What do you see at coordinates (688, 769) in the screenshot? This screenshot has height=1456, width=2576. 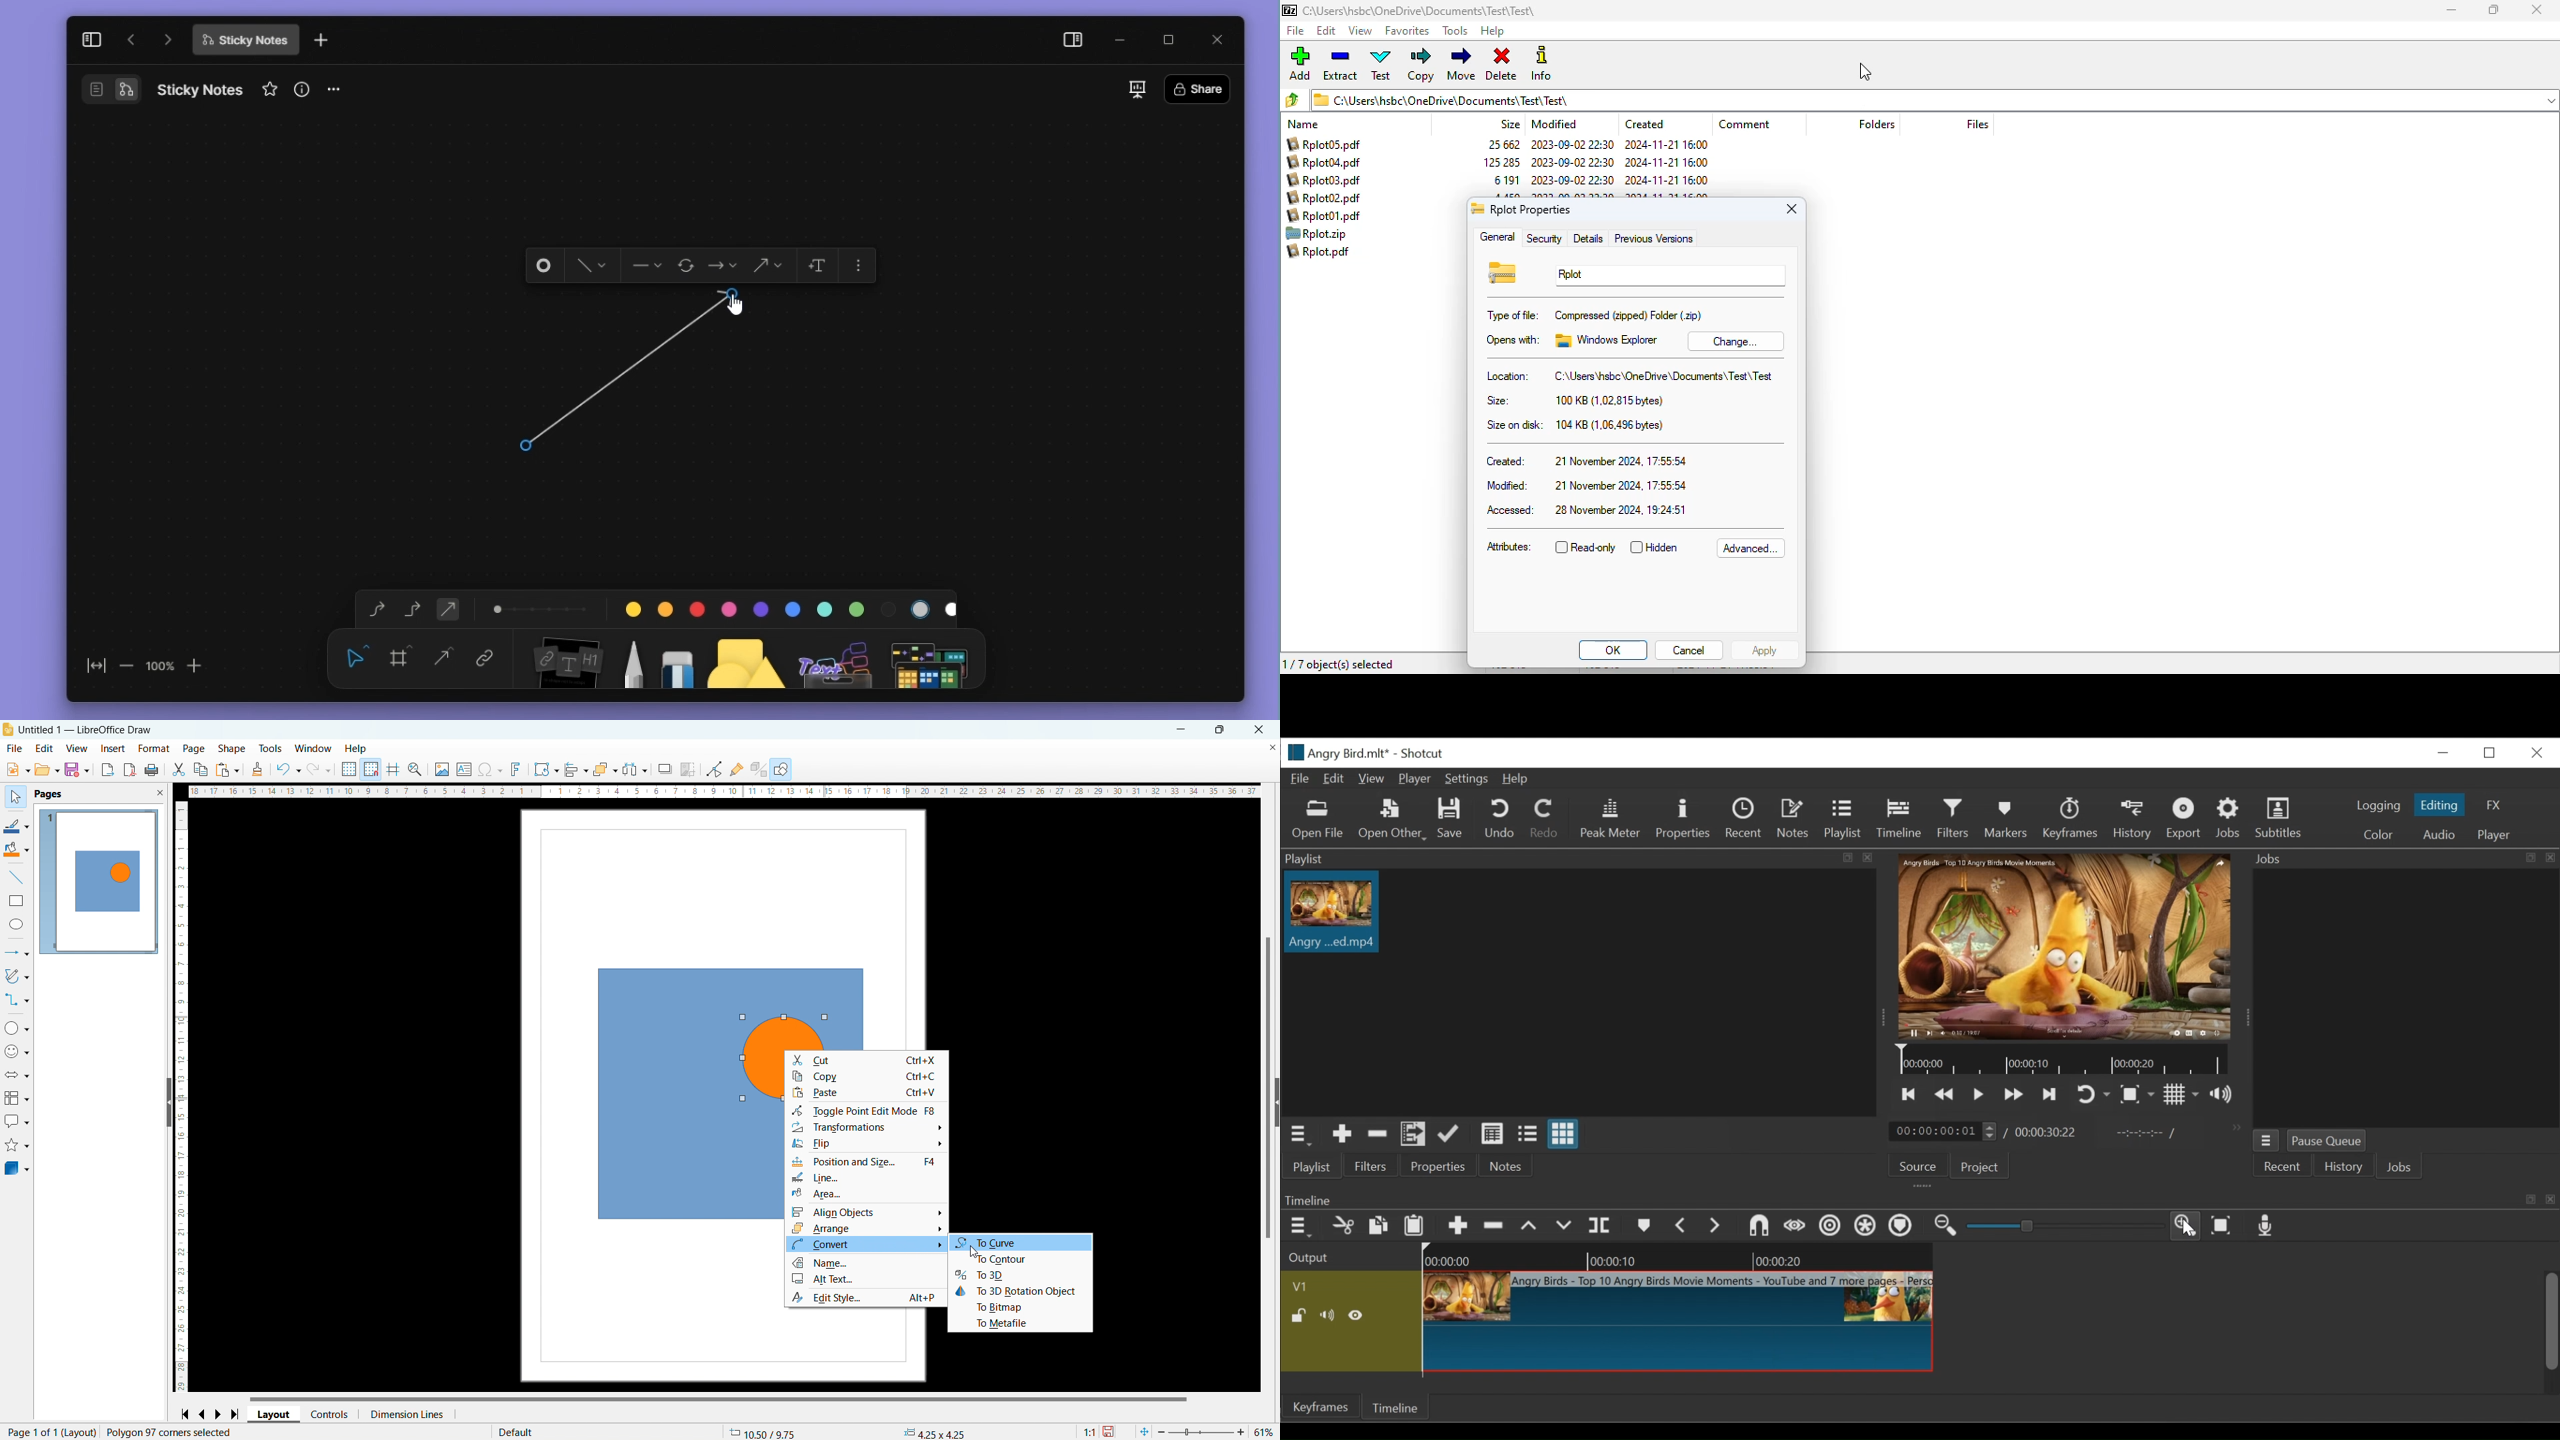 I see `crop image` at bounding box center [688, 769].